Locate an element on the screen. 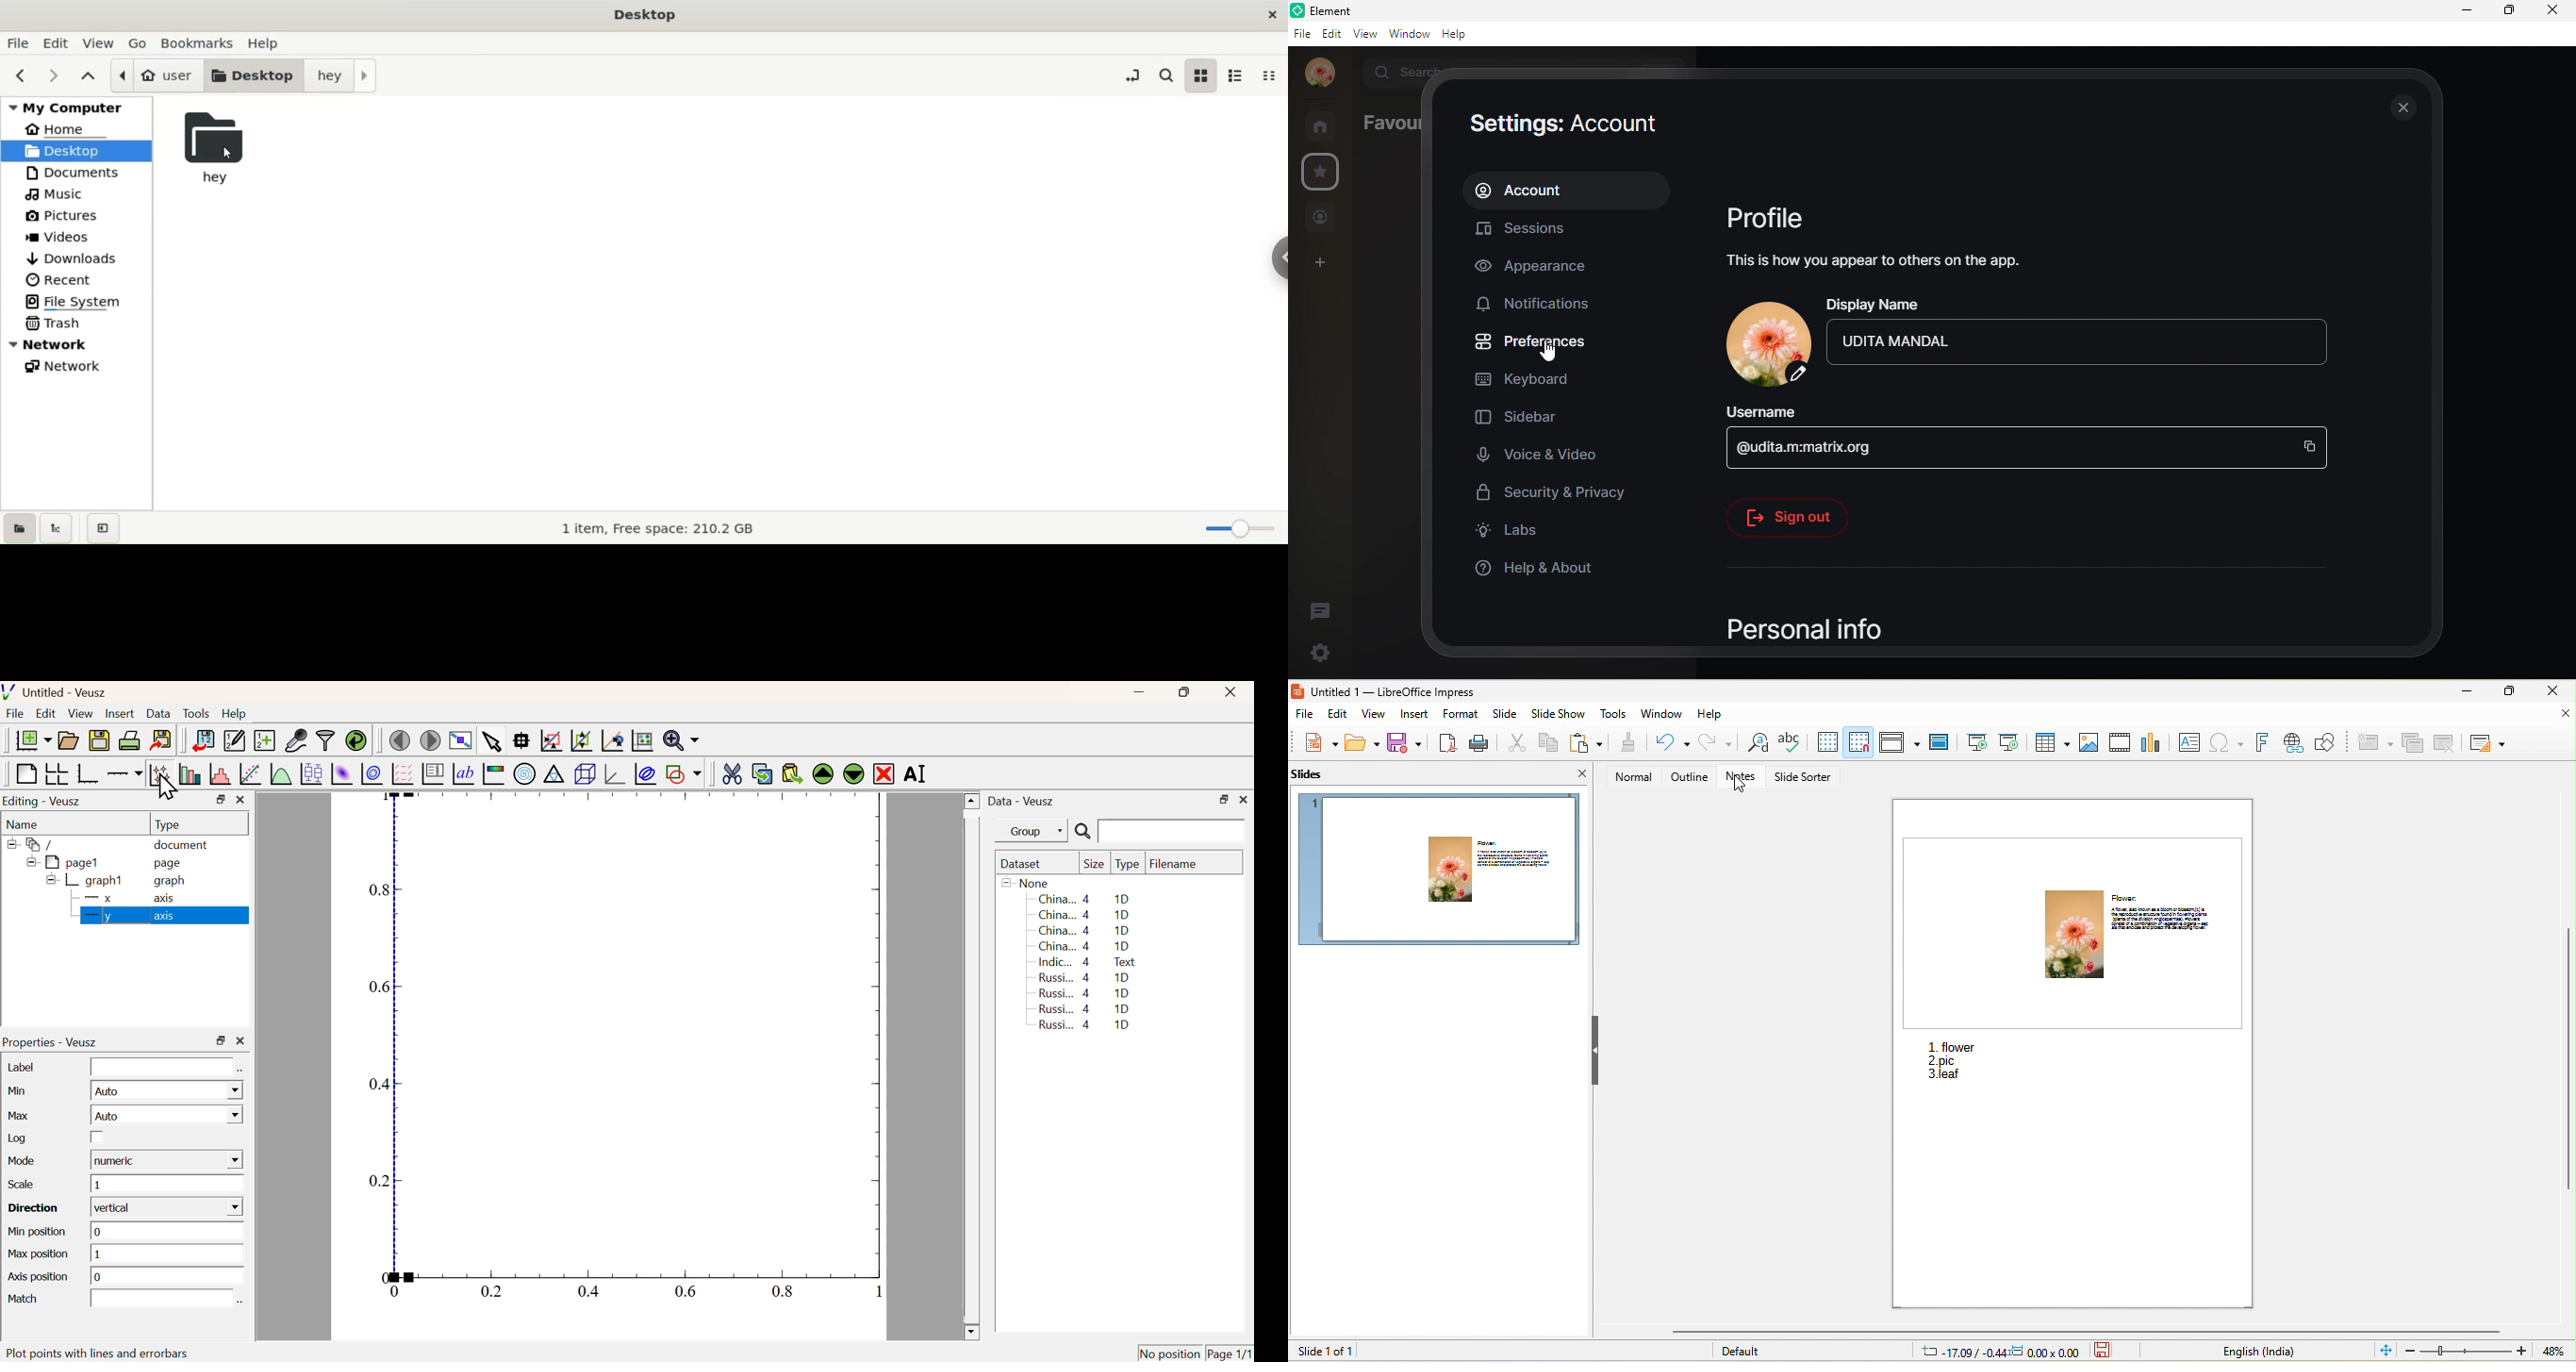  Close is located at coordinates (240, 1042).